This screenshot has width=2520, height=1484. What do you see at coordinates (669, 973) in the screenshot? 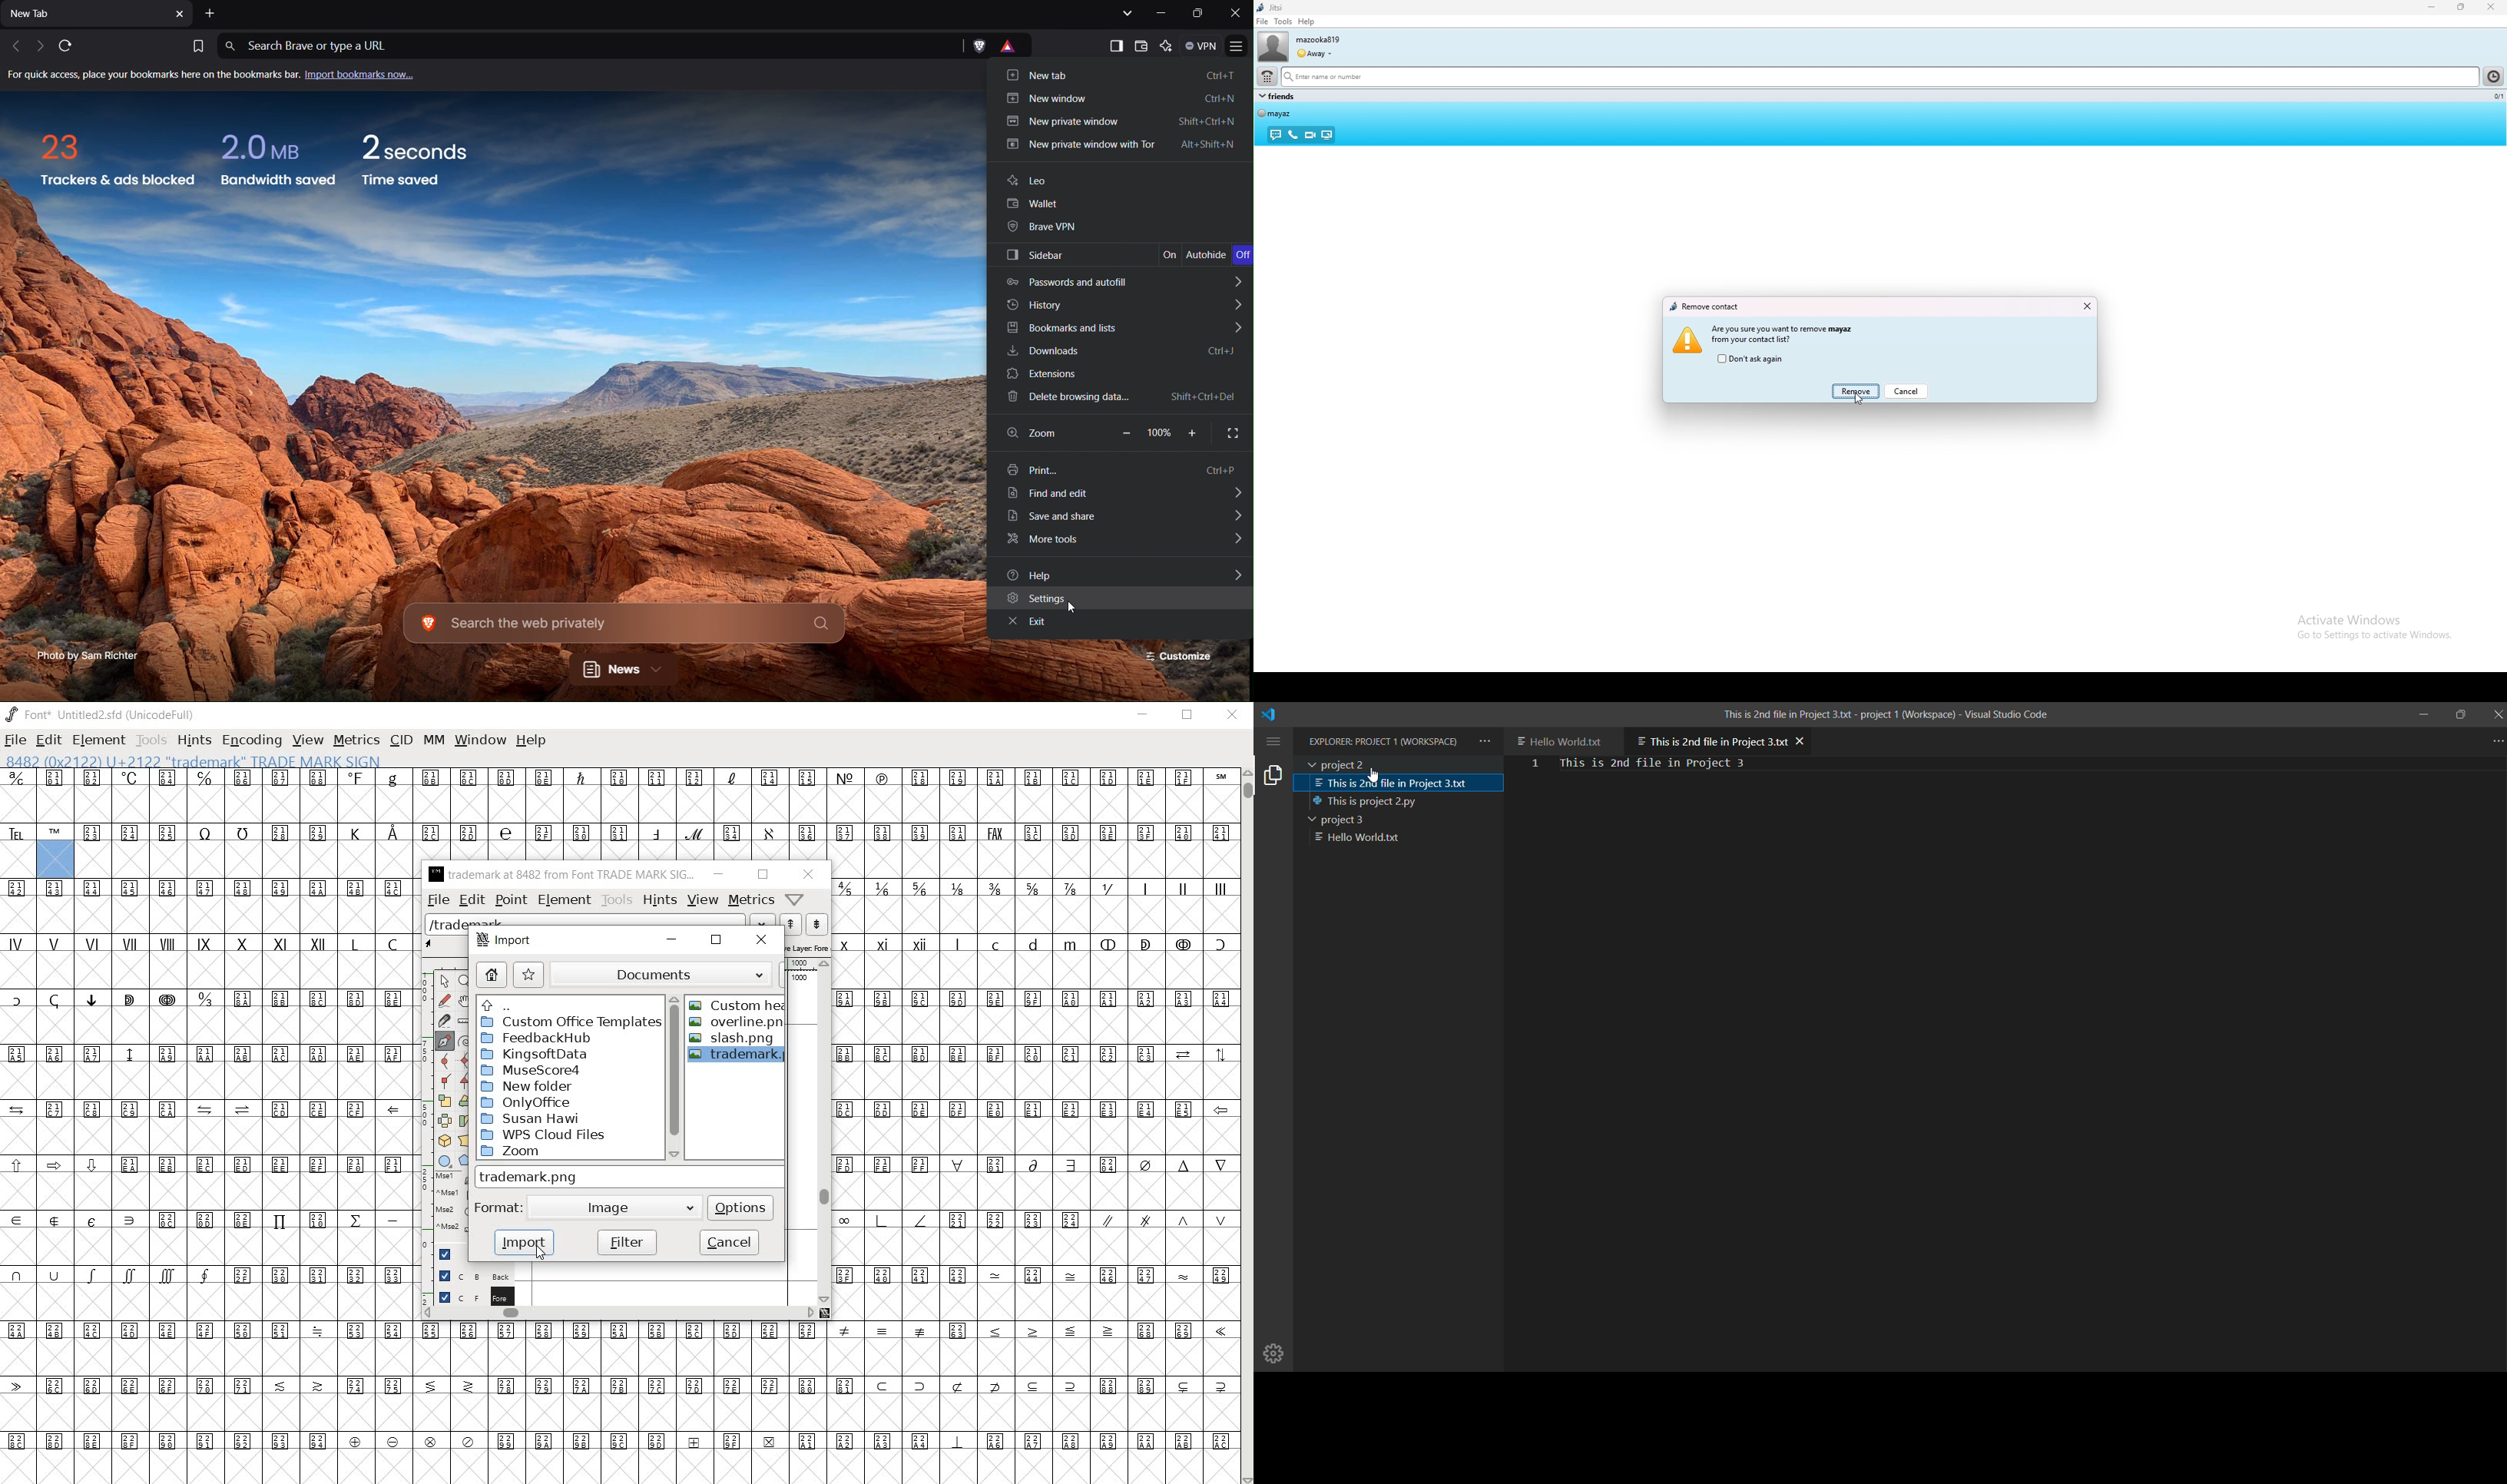
I see `documents` at bounding box center [669, 973].